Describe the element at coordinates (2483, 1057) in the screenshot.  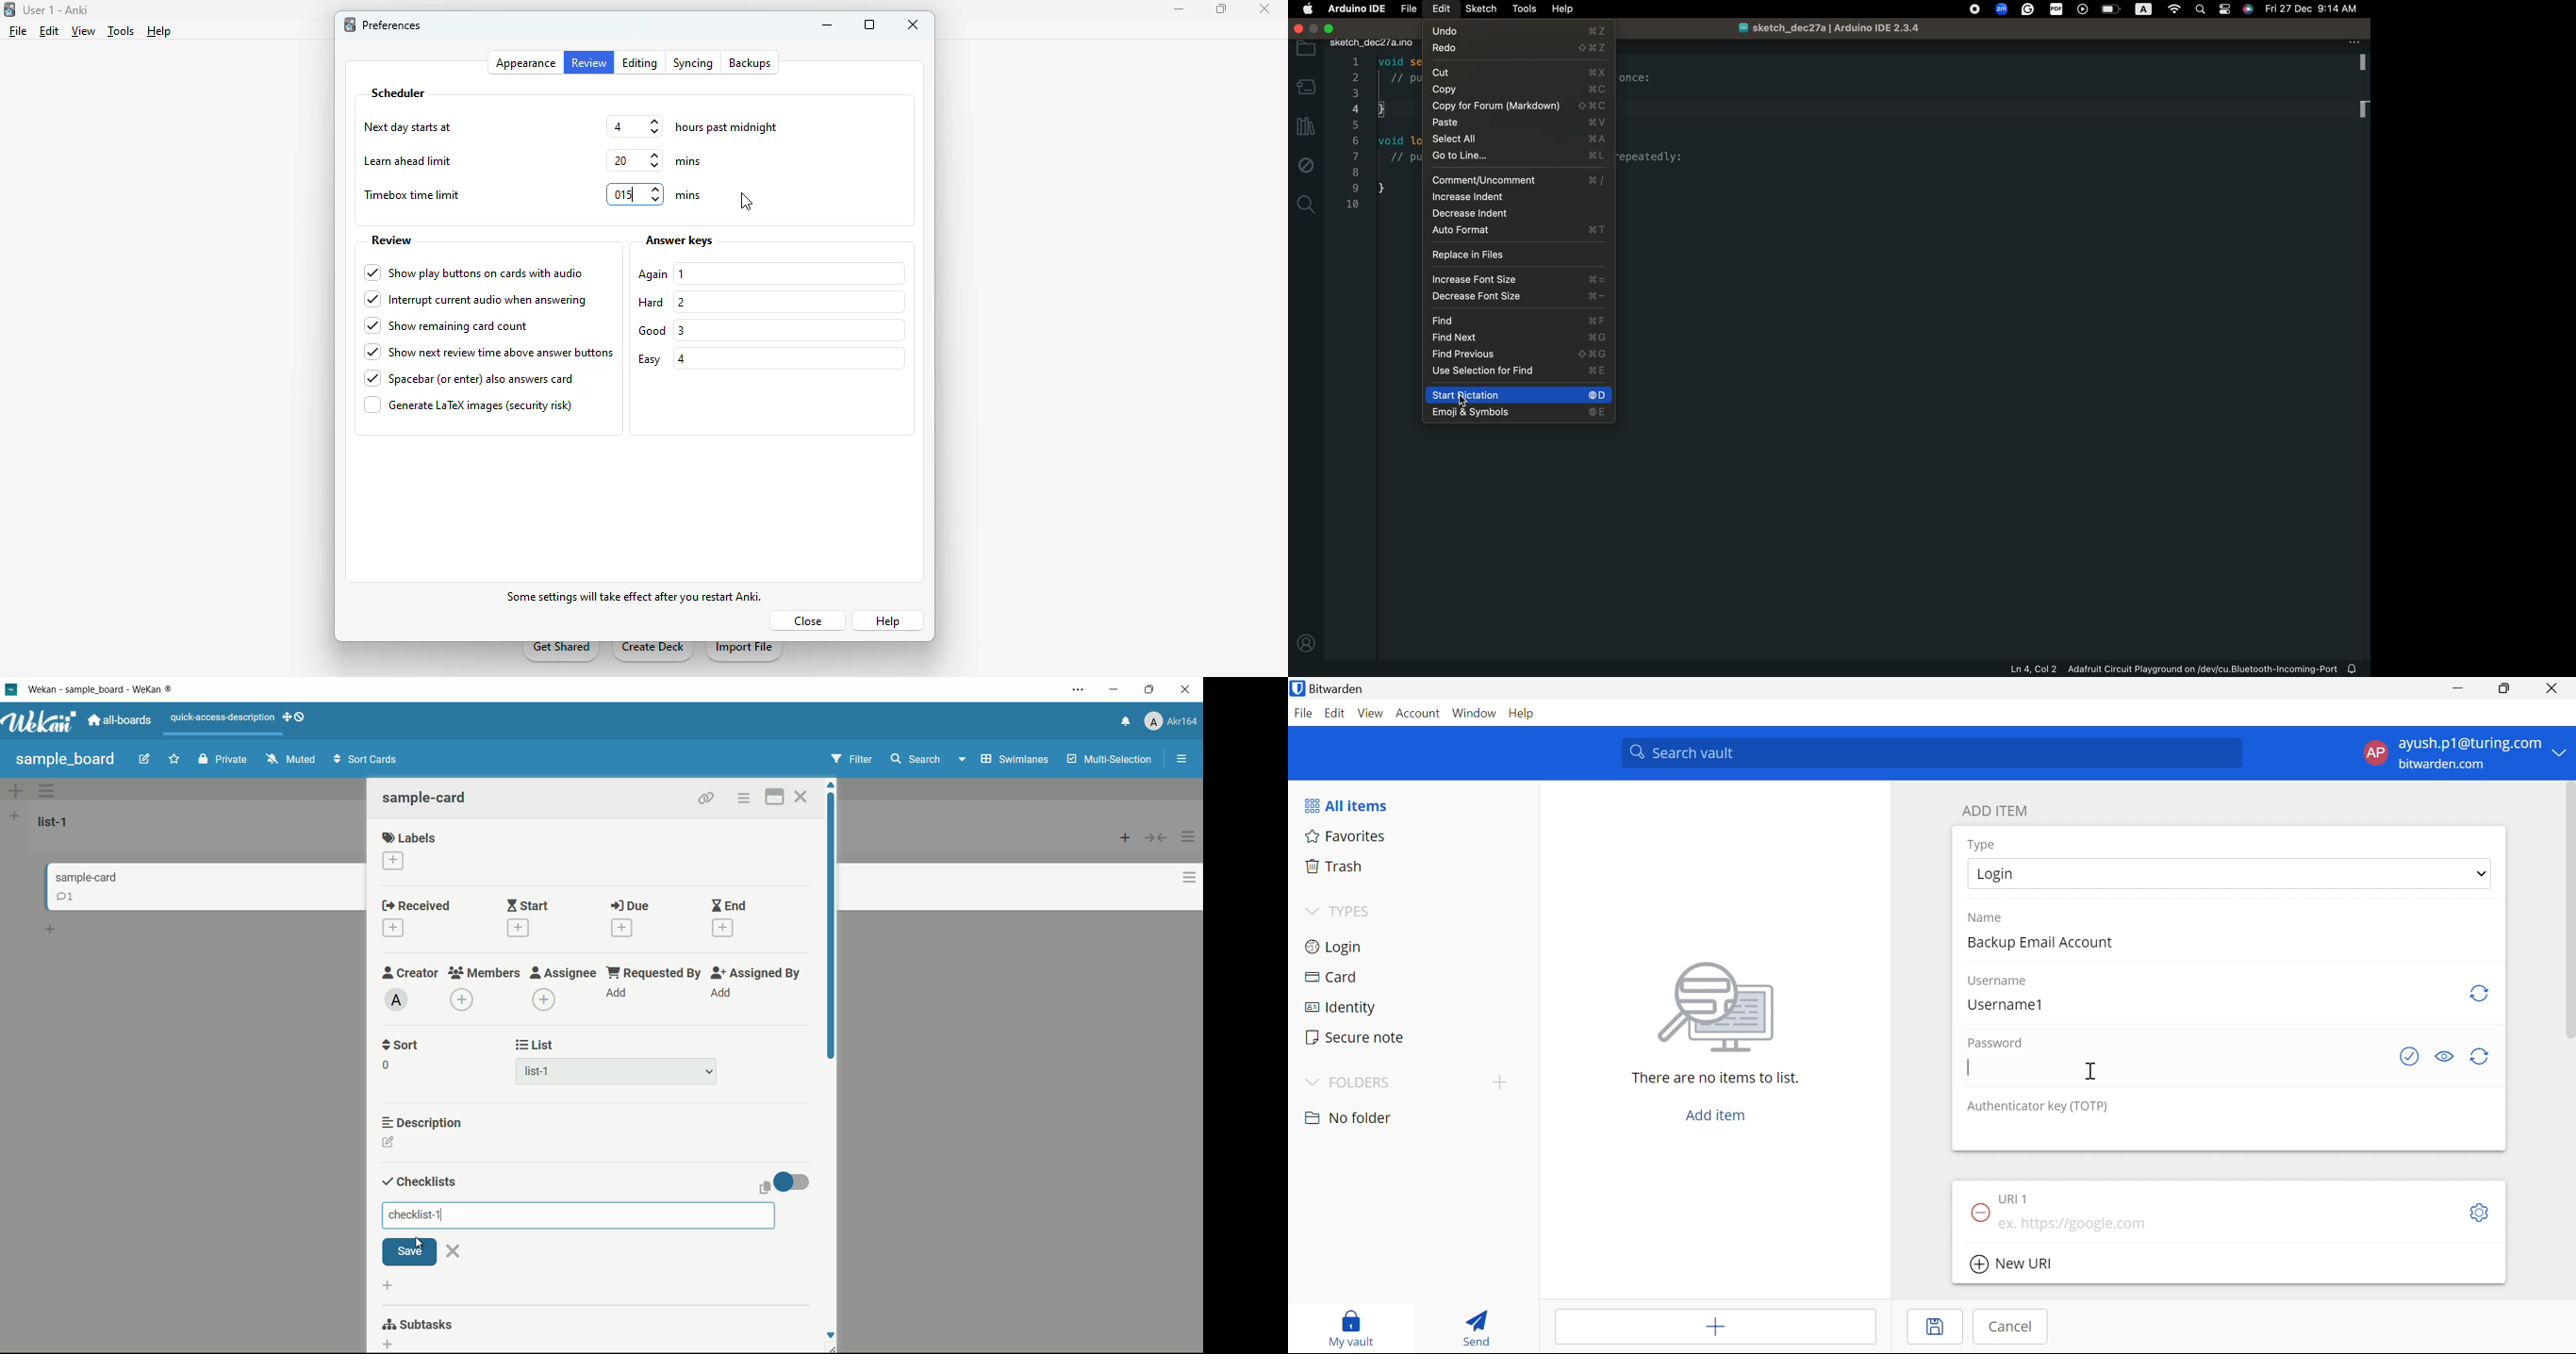
I see `Generate password` at that location.